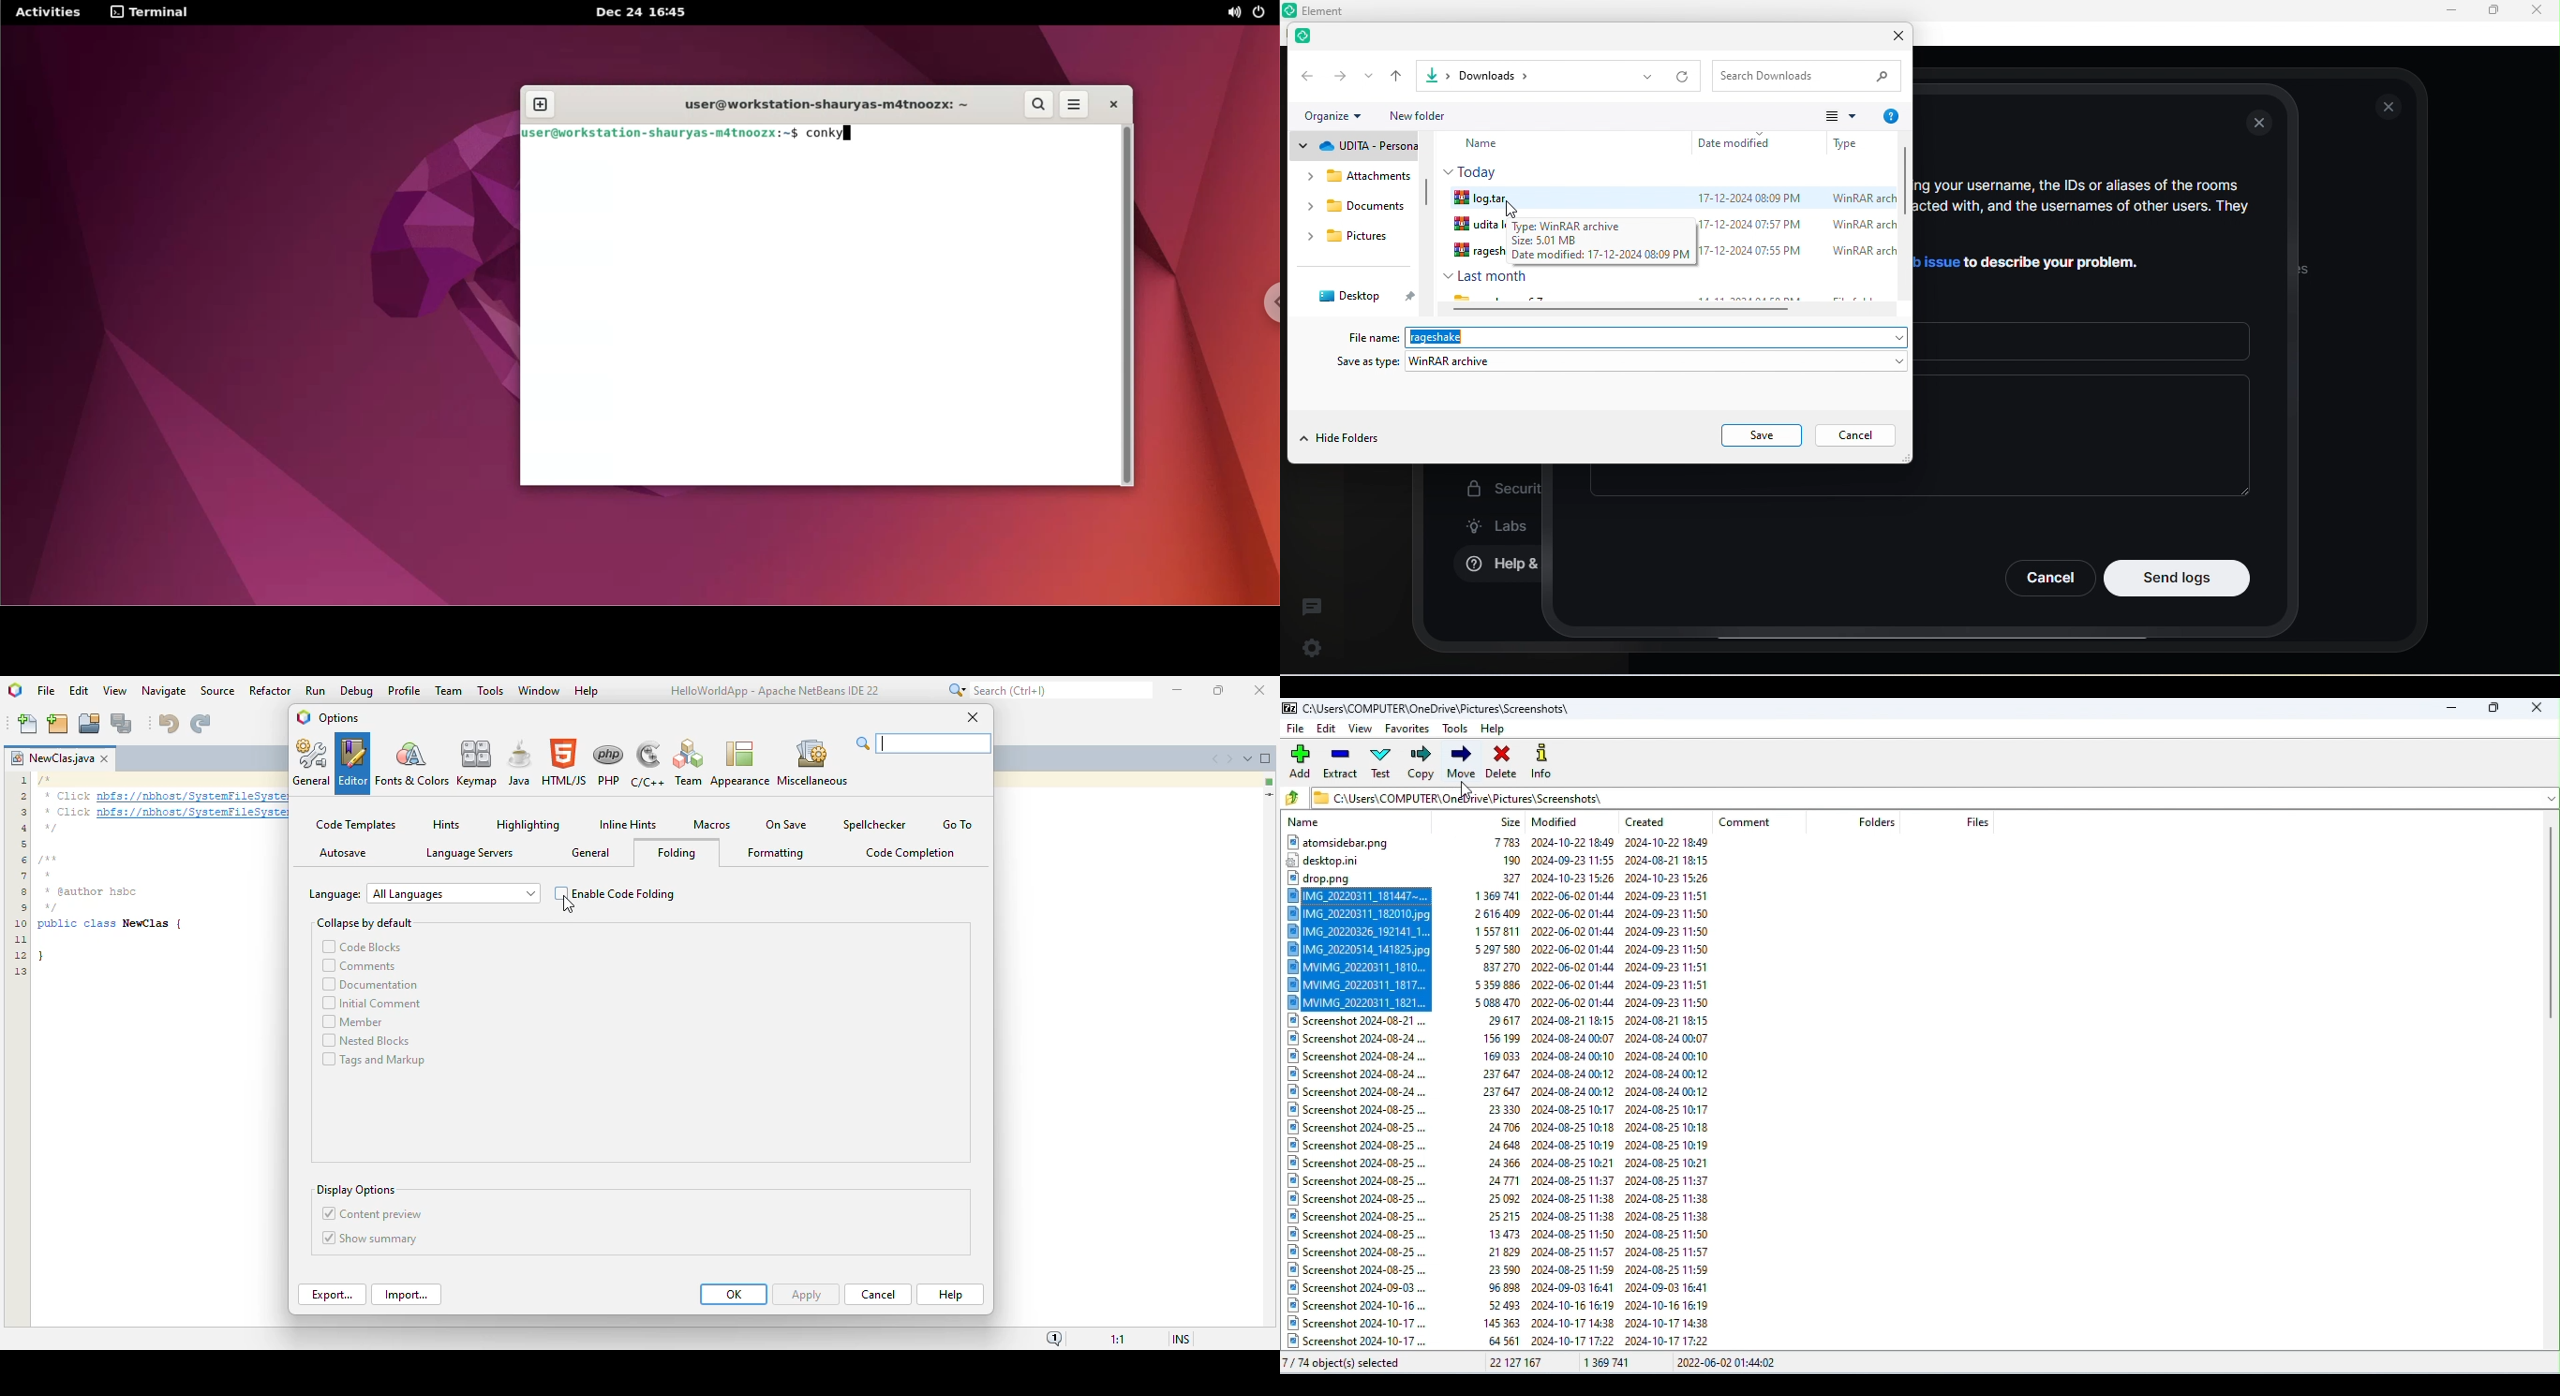  What do you see at coordinates (1352, 176) in the screenshot?
I see `attachments` at bounding box center [1352, 176].